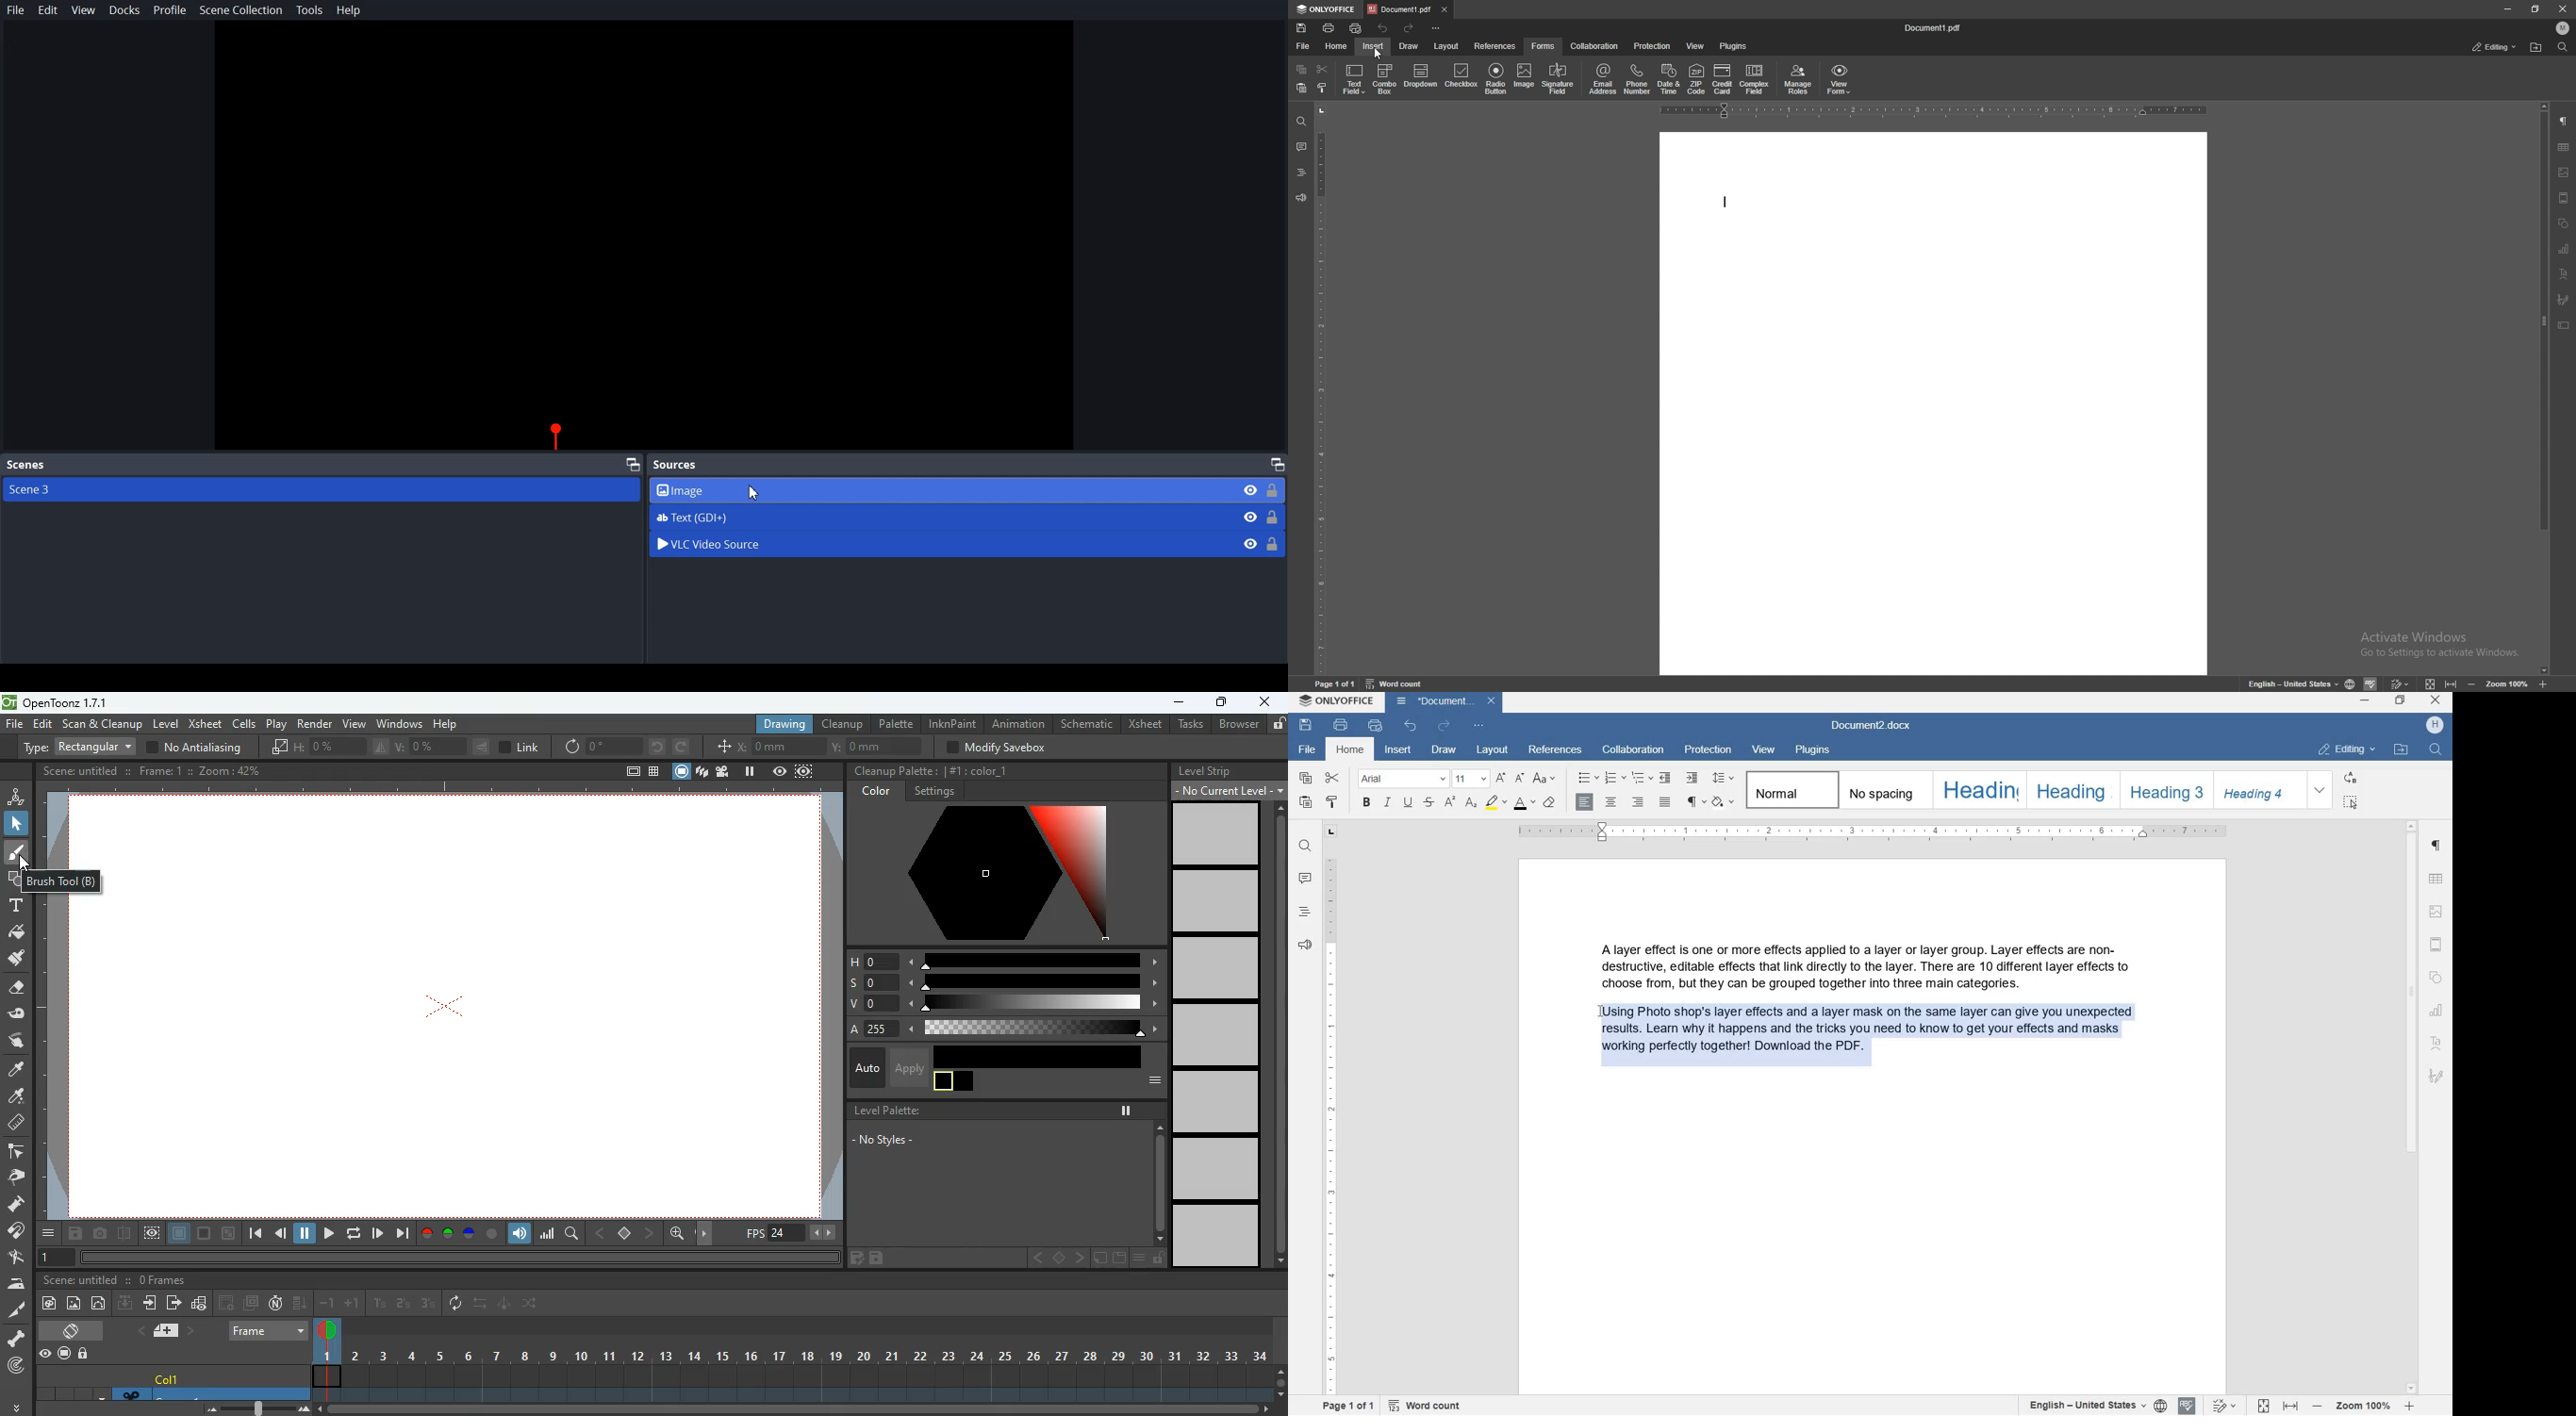 Image resolution: width=2576 pixels, height=1428 pixels. I want to click on HIGHLIGHT COLOR, so click(1495, 802).